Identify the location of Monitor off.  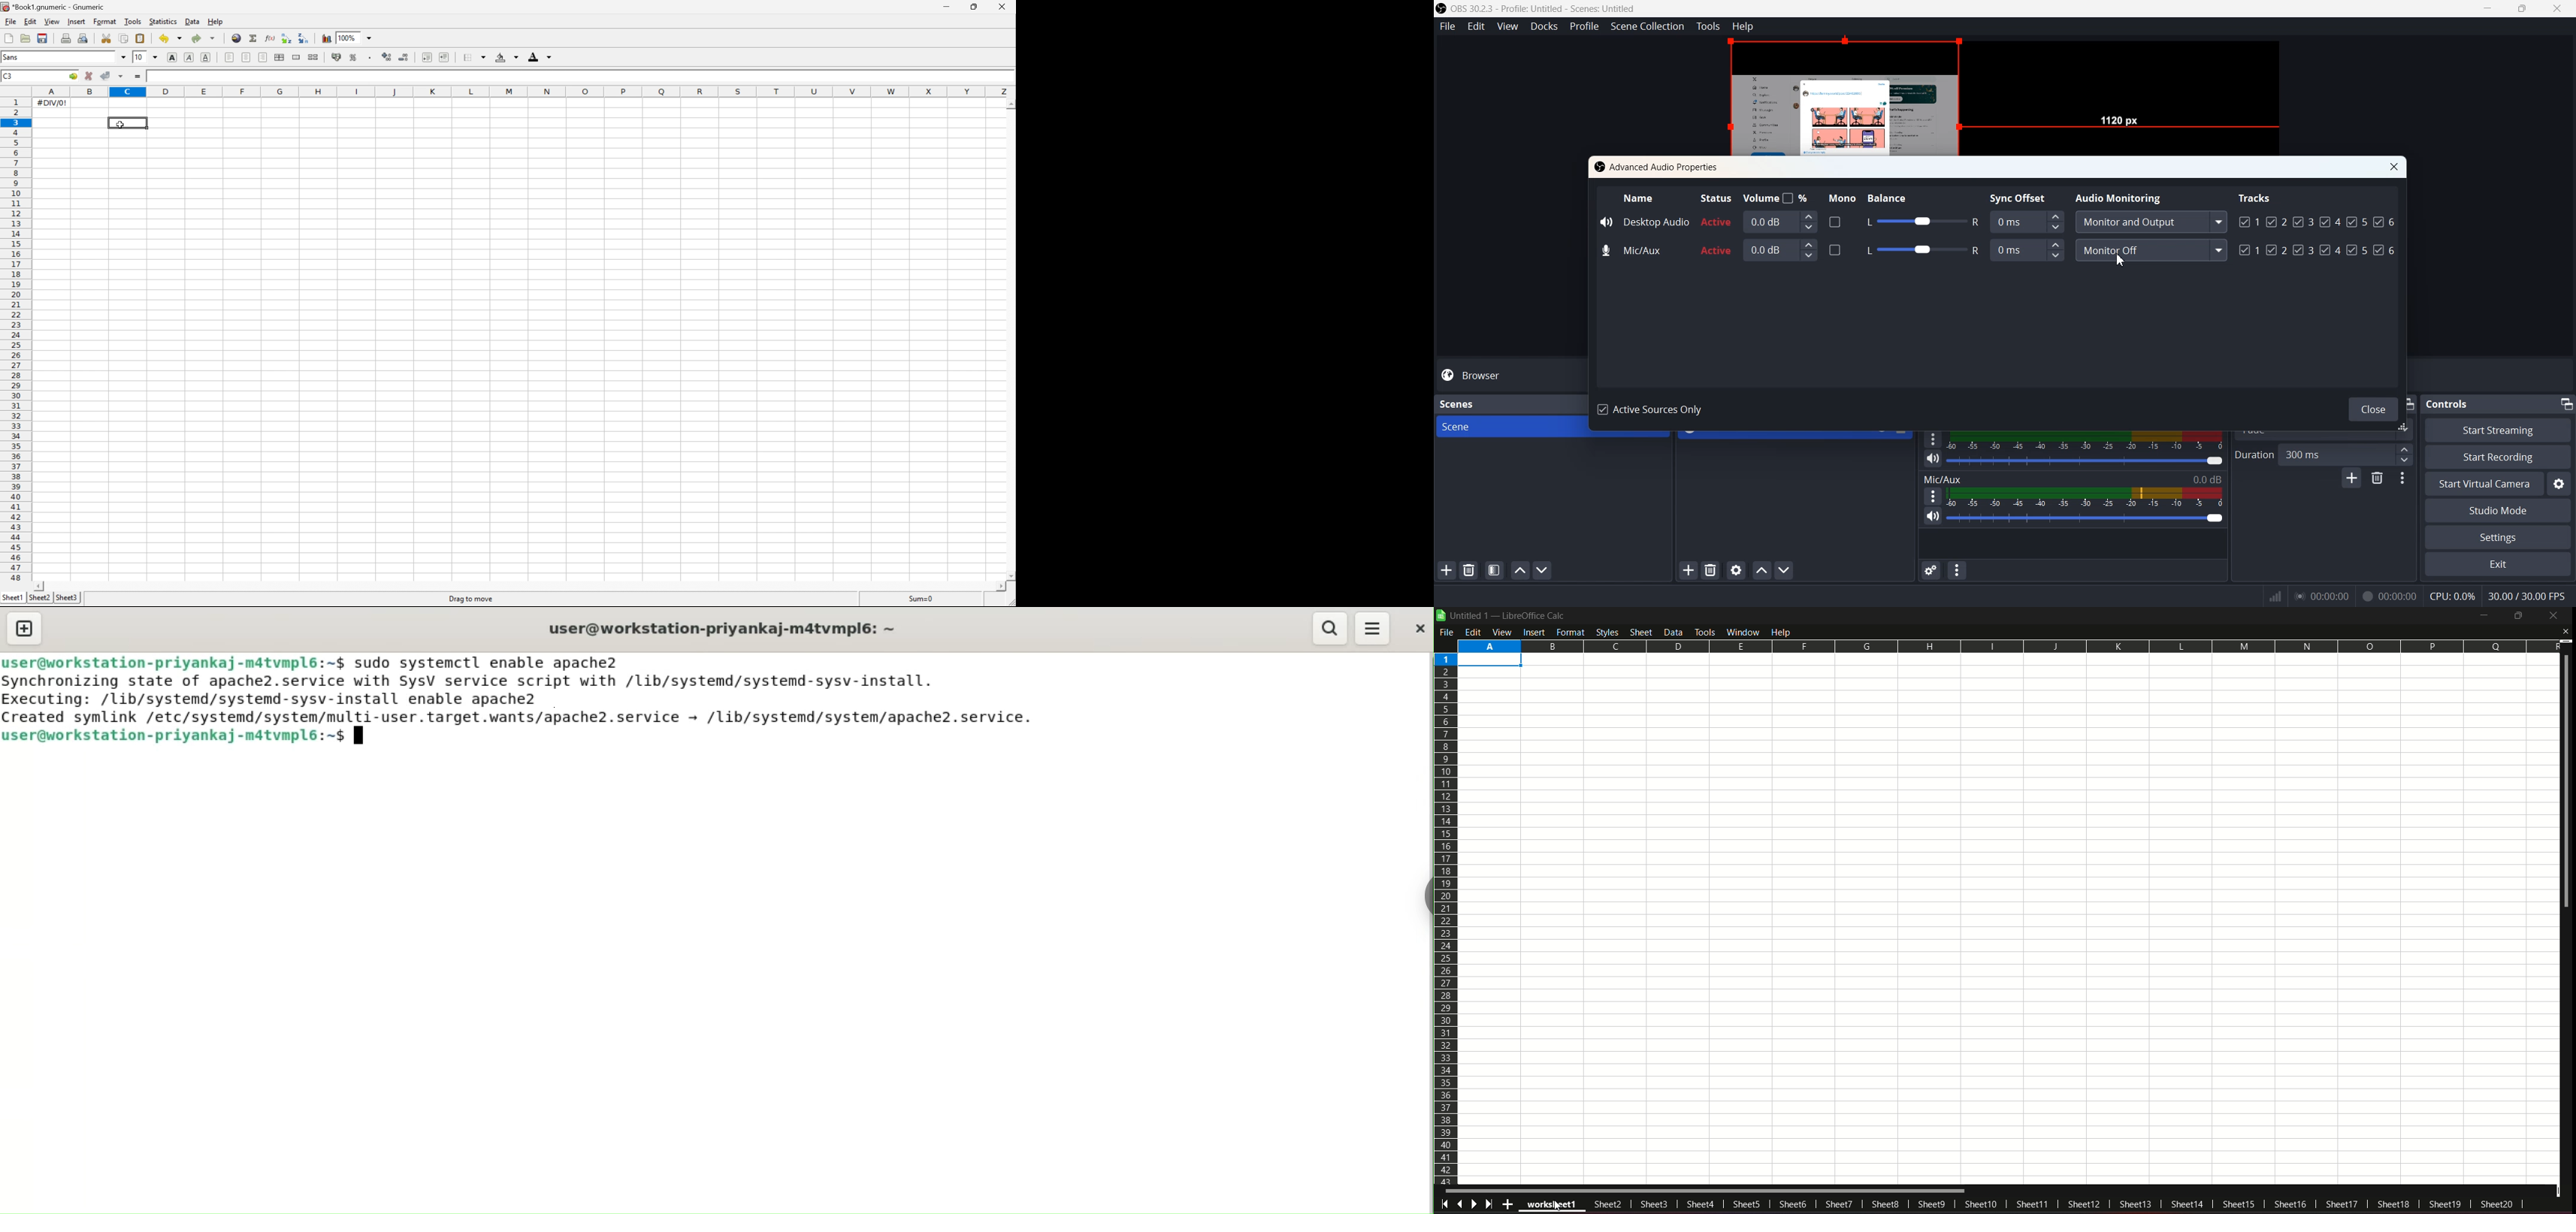
(2151, 250).